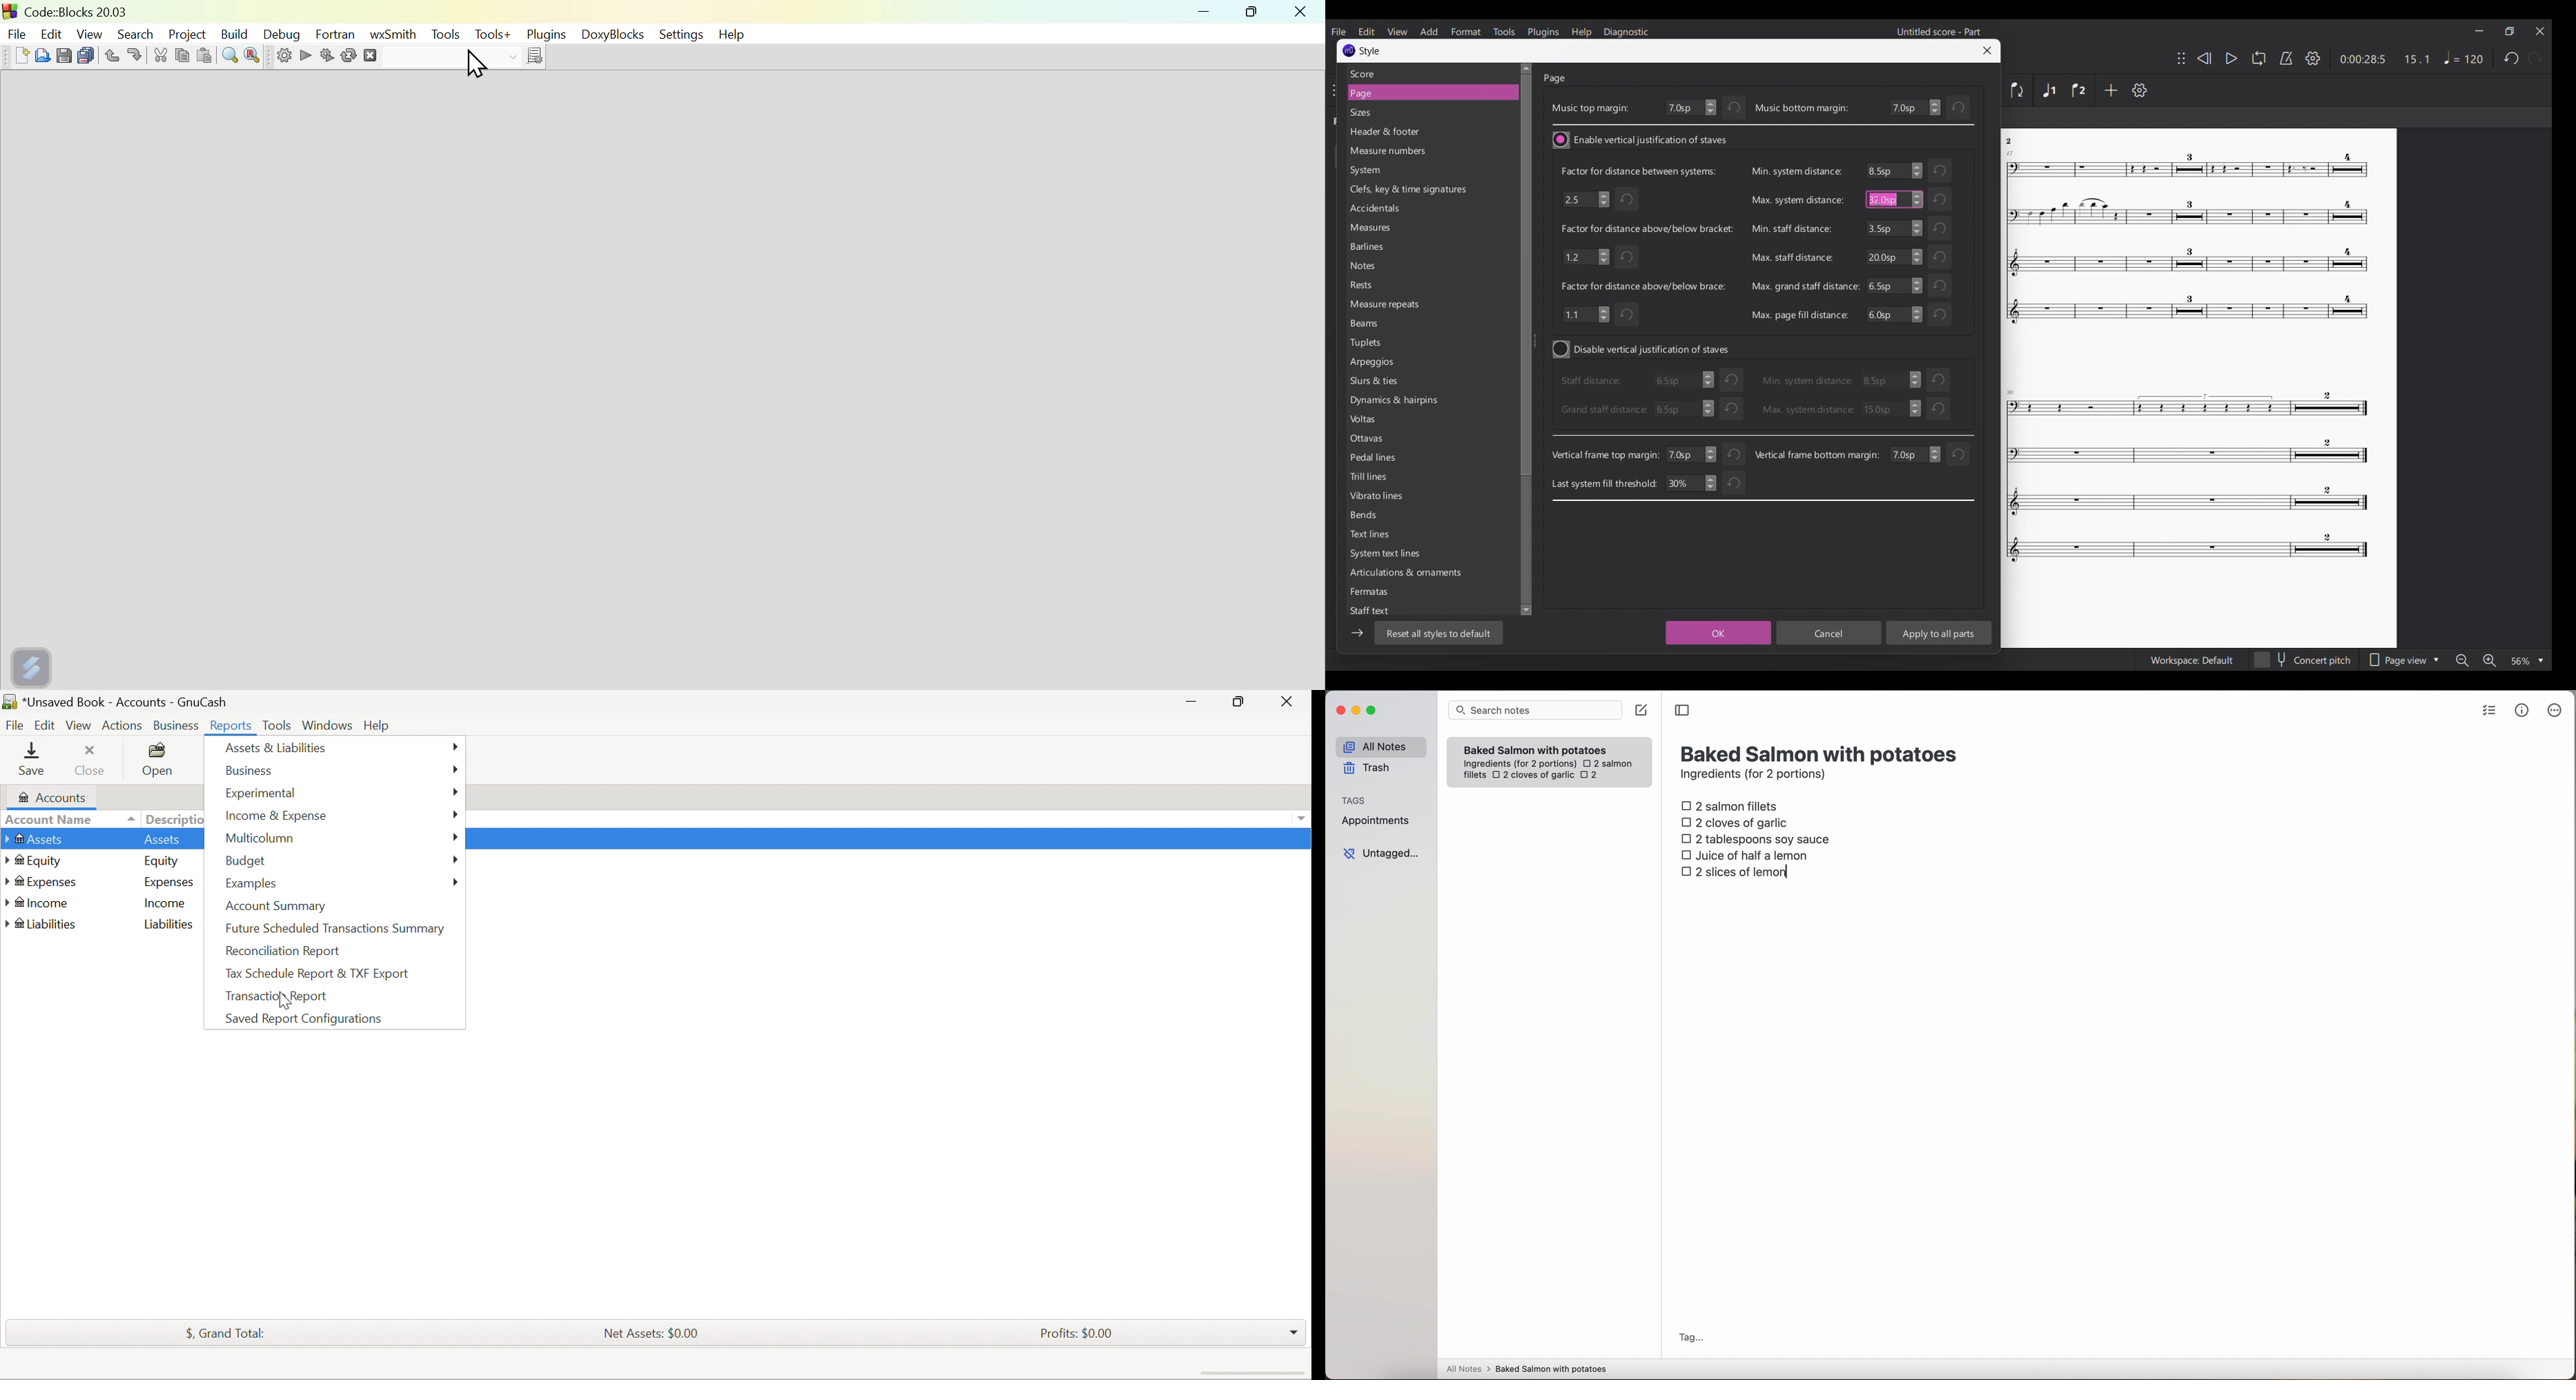  What do you see at coordinates (170, 884) in the screenshot?
I see `Expenses` at bounding box center [170, 884].